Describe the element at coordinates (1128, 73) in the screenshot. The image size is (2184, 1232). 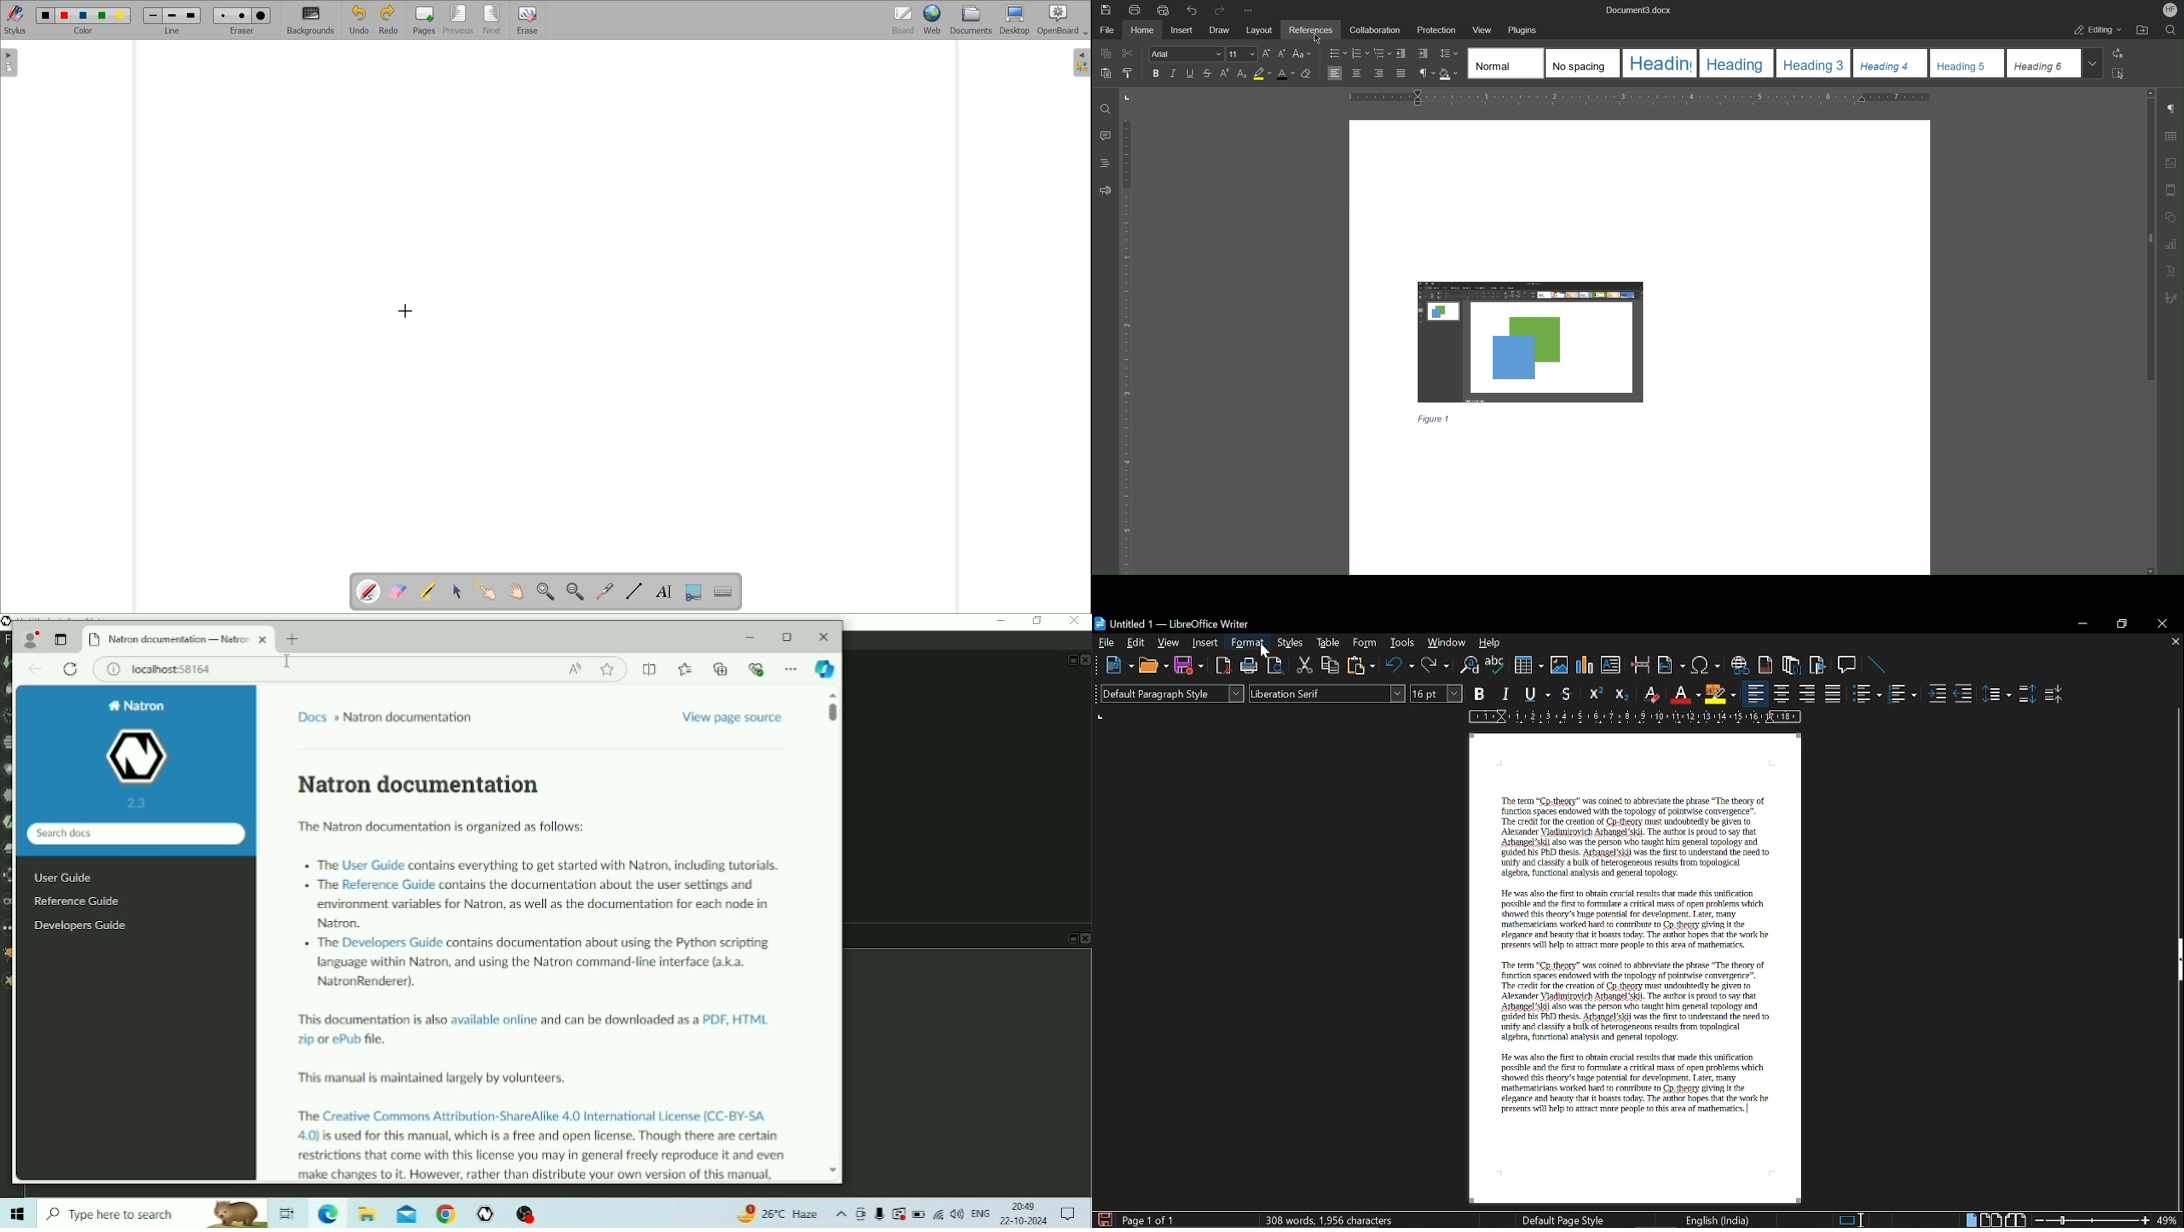
I see `Copy Style` at that location.